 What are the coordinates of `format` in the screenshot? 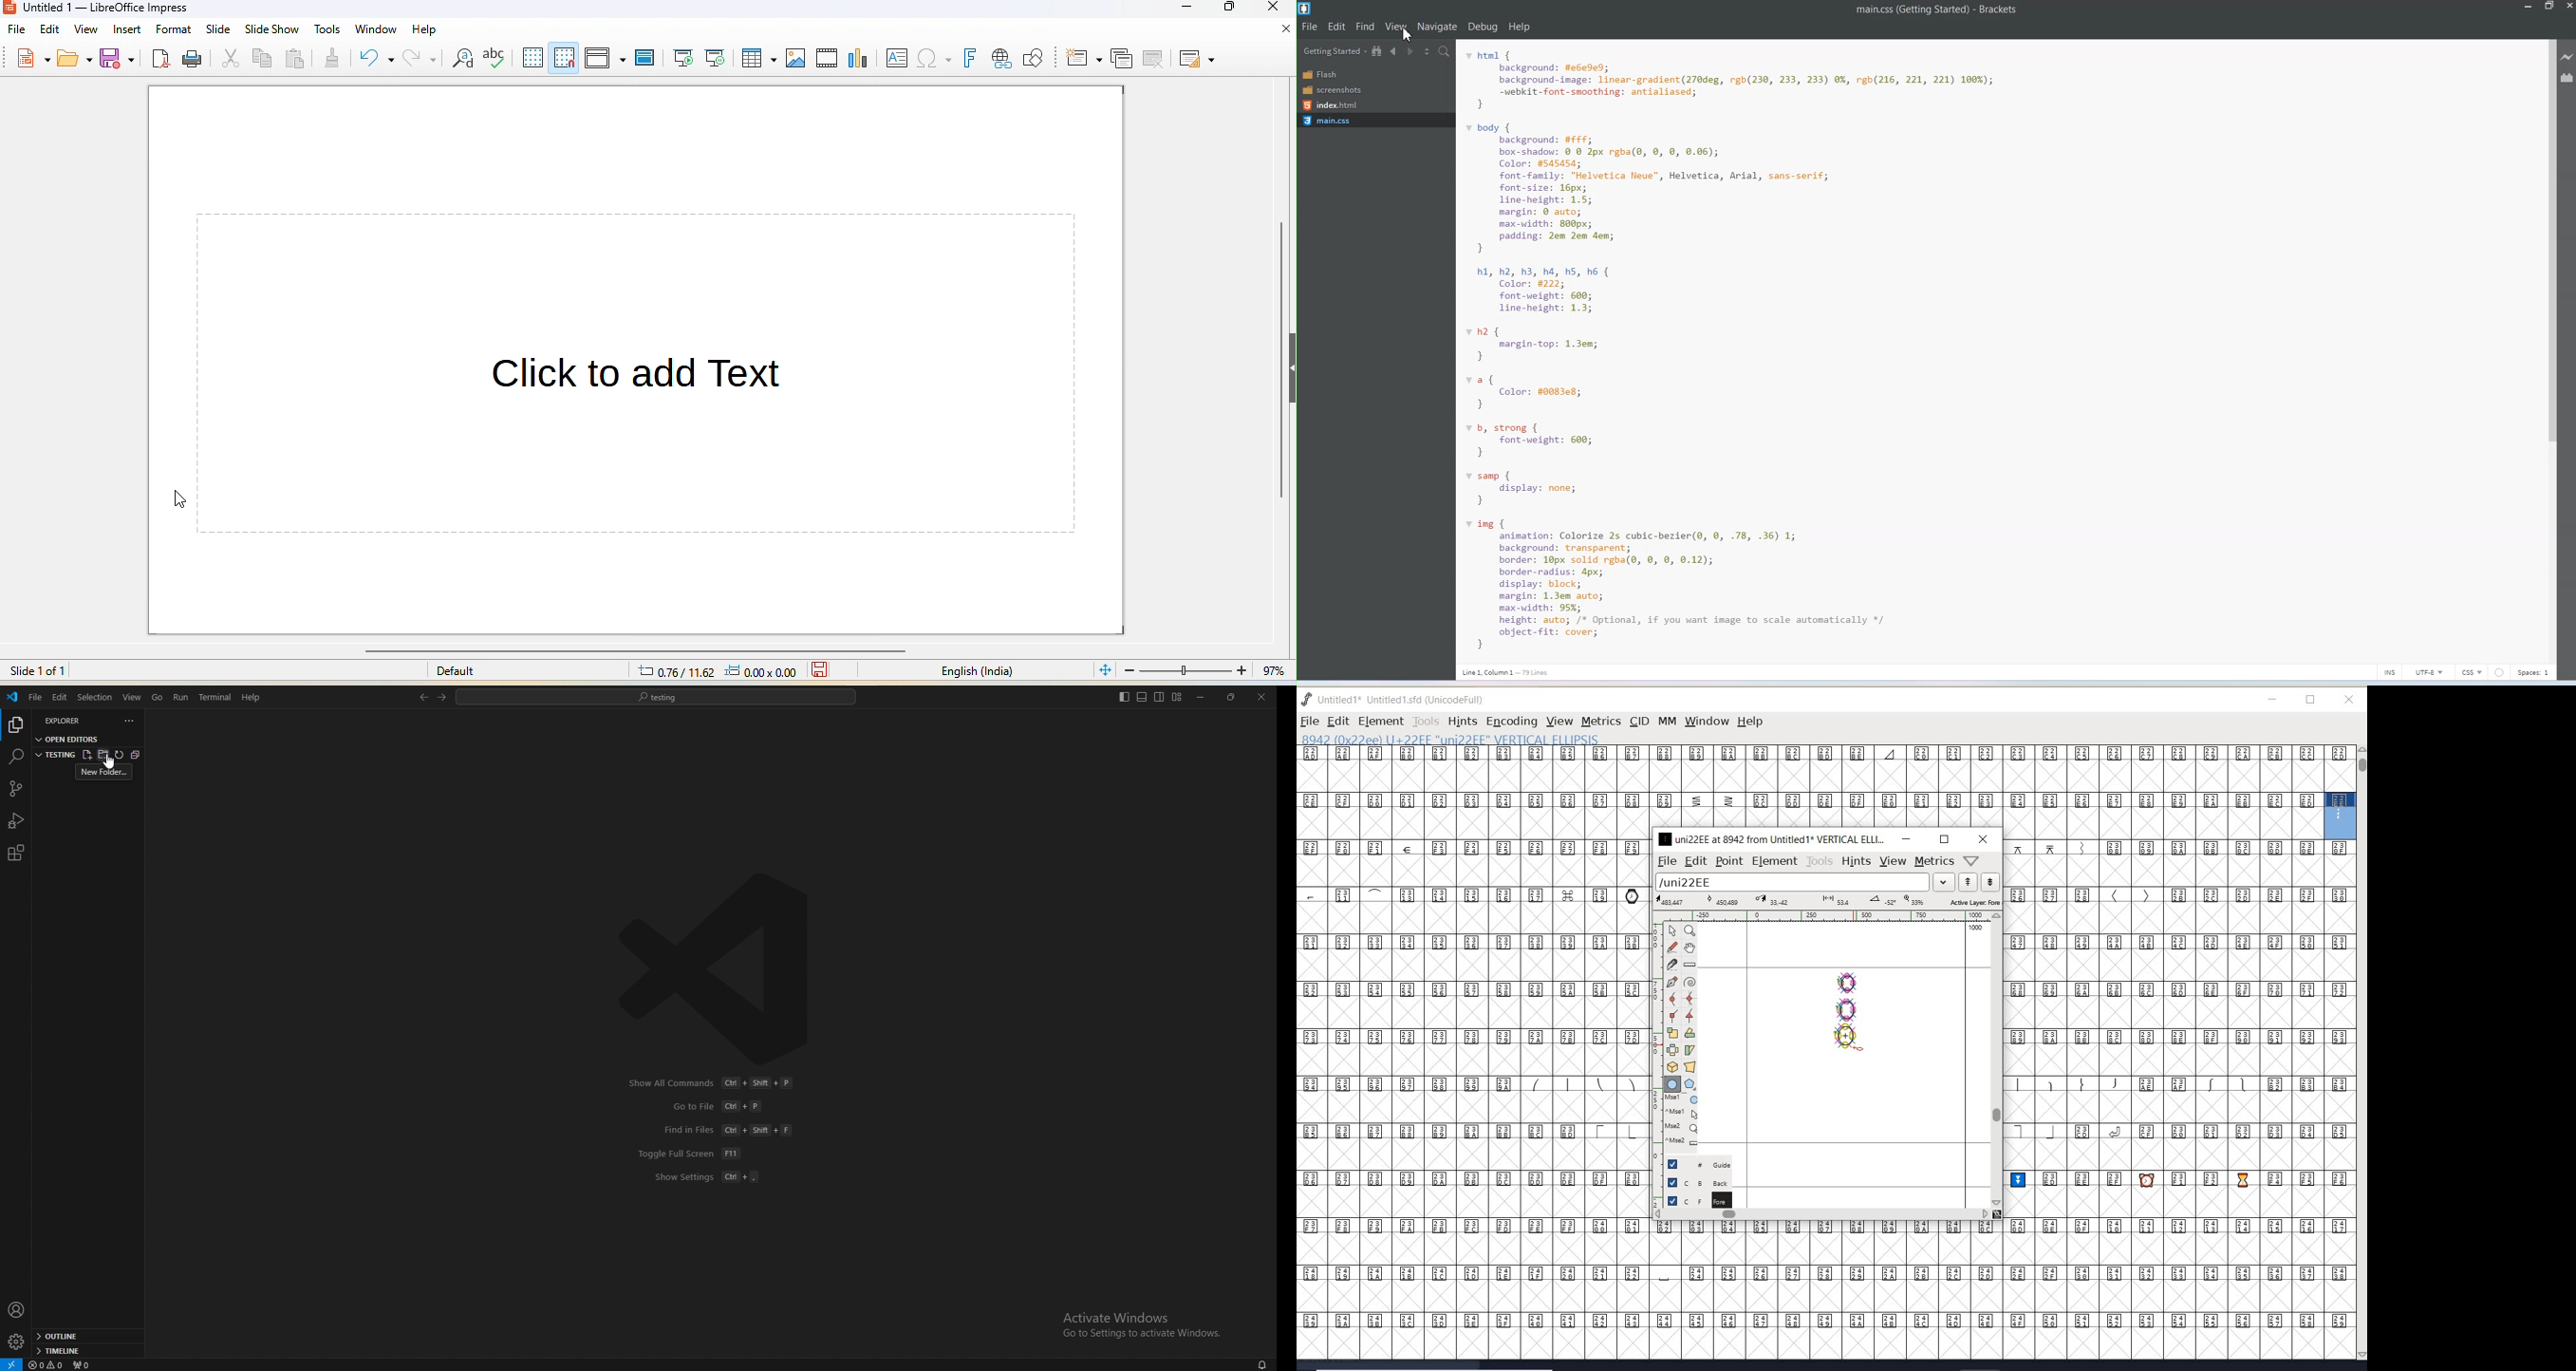 It's located at (175, 29).